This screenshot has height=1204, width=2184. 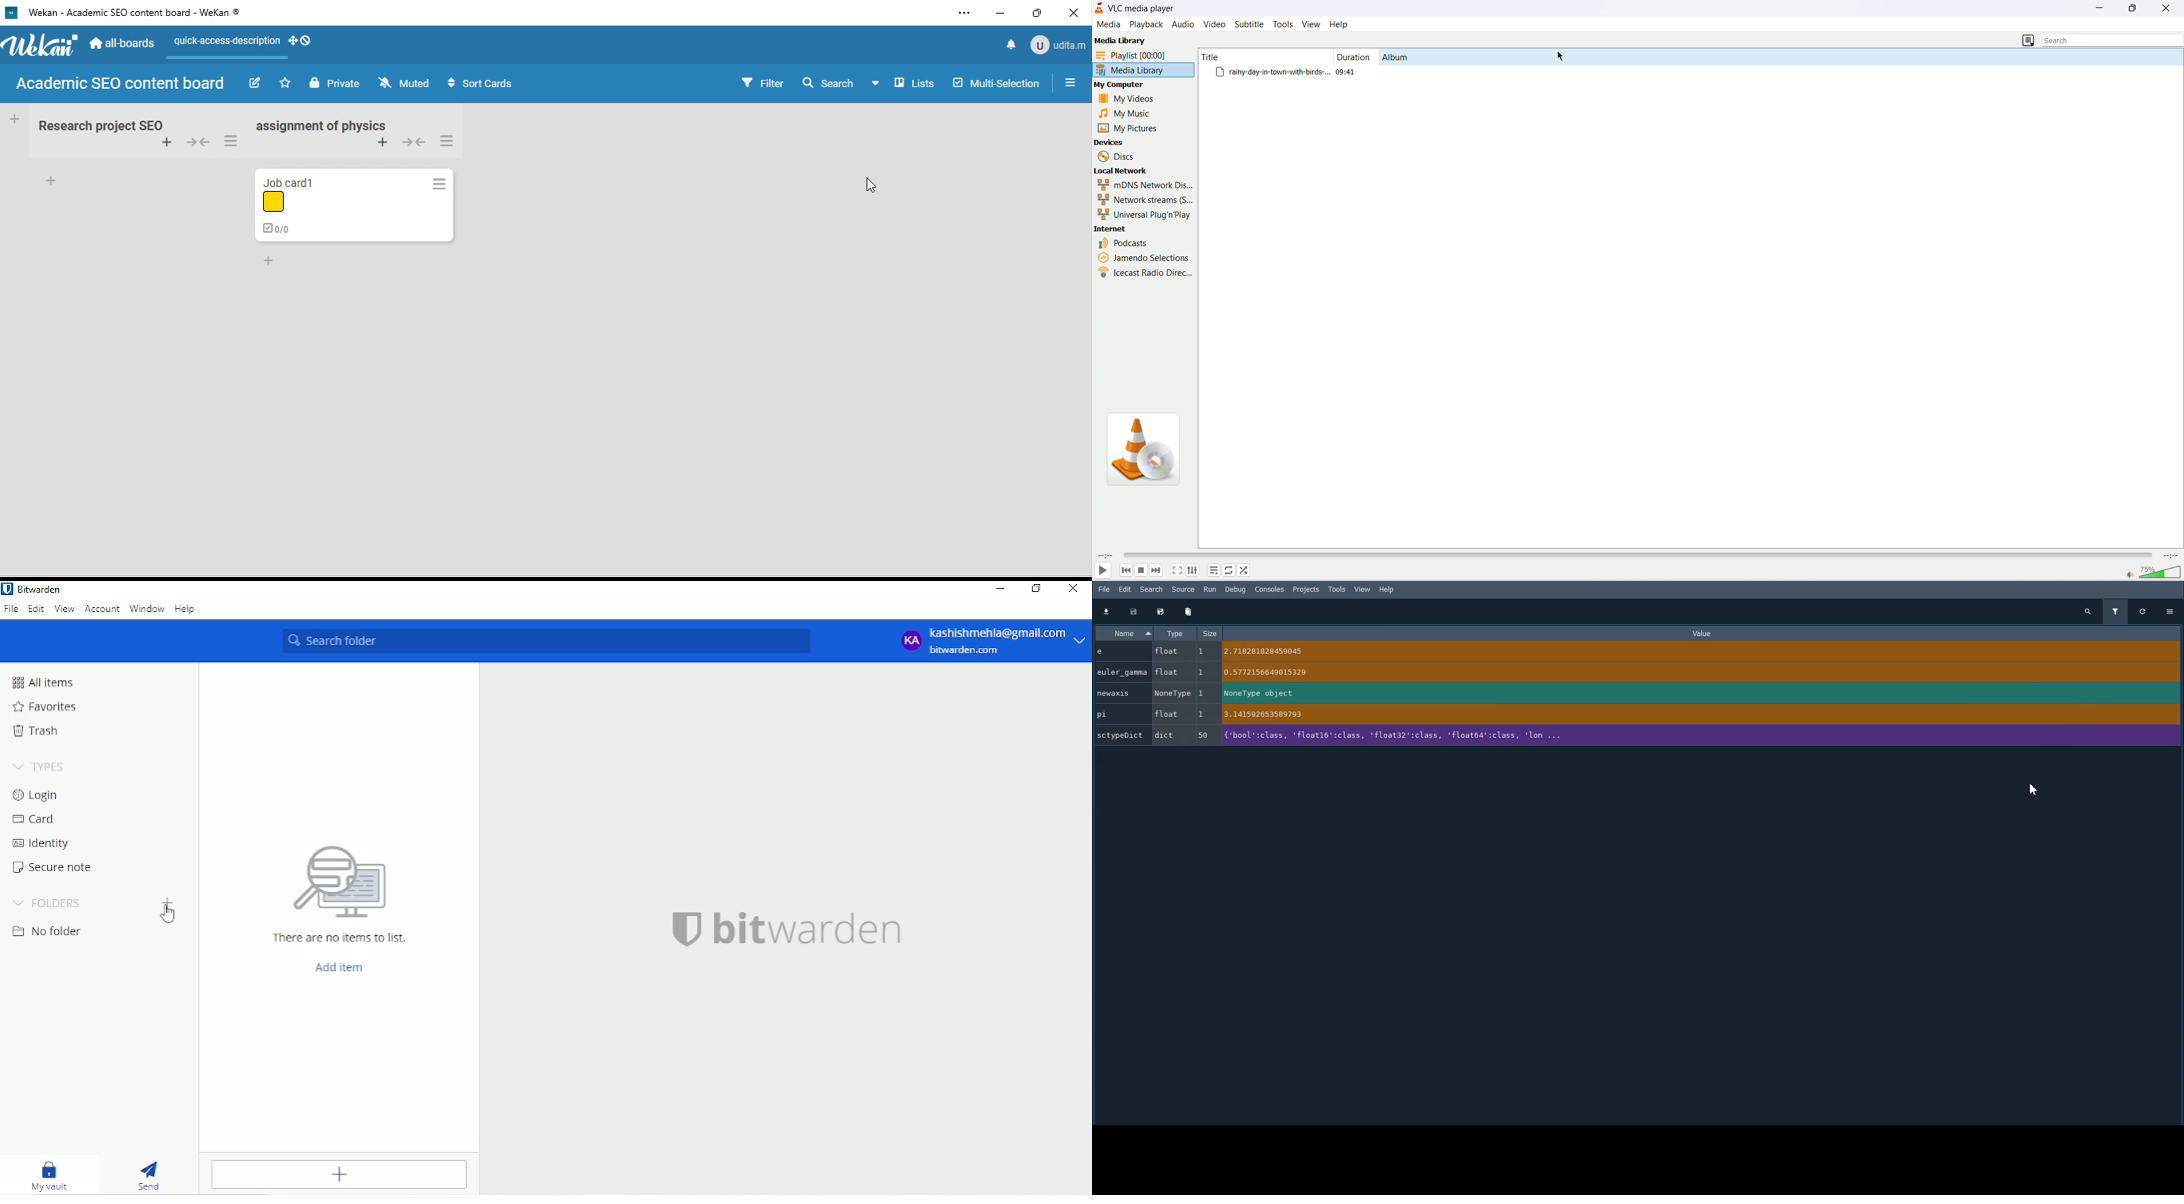 I want to click on Edit, so click(x=1126, y=590).